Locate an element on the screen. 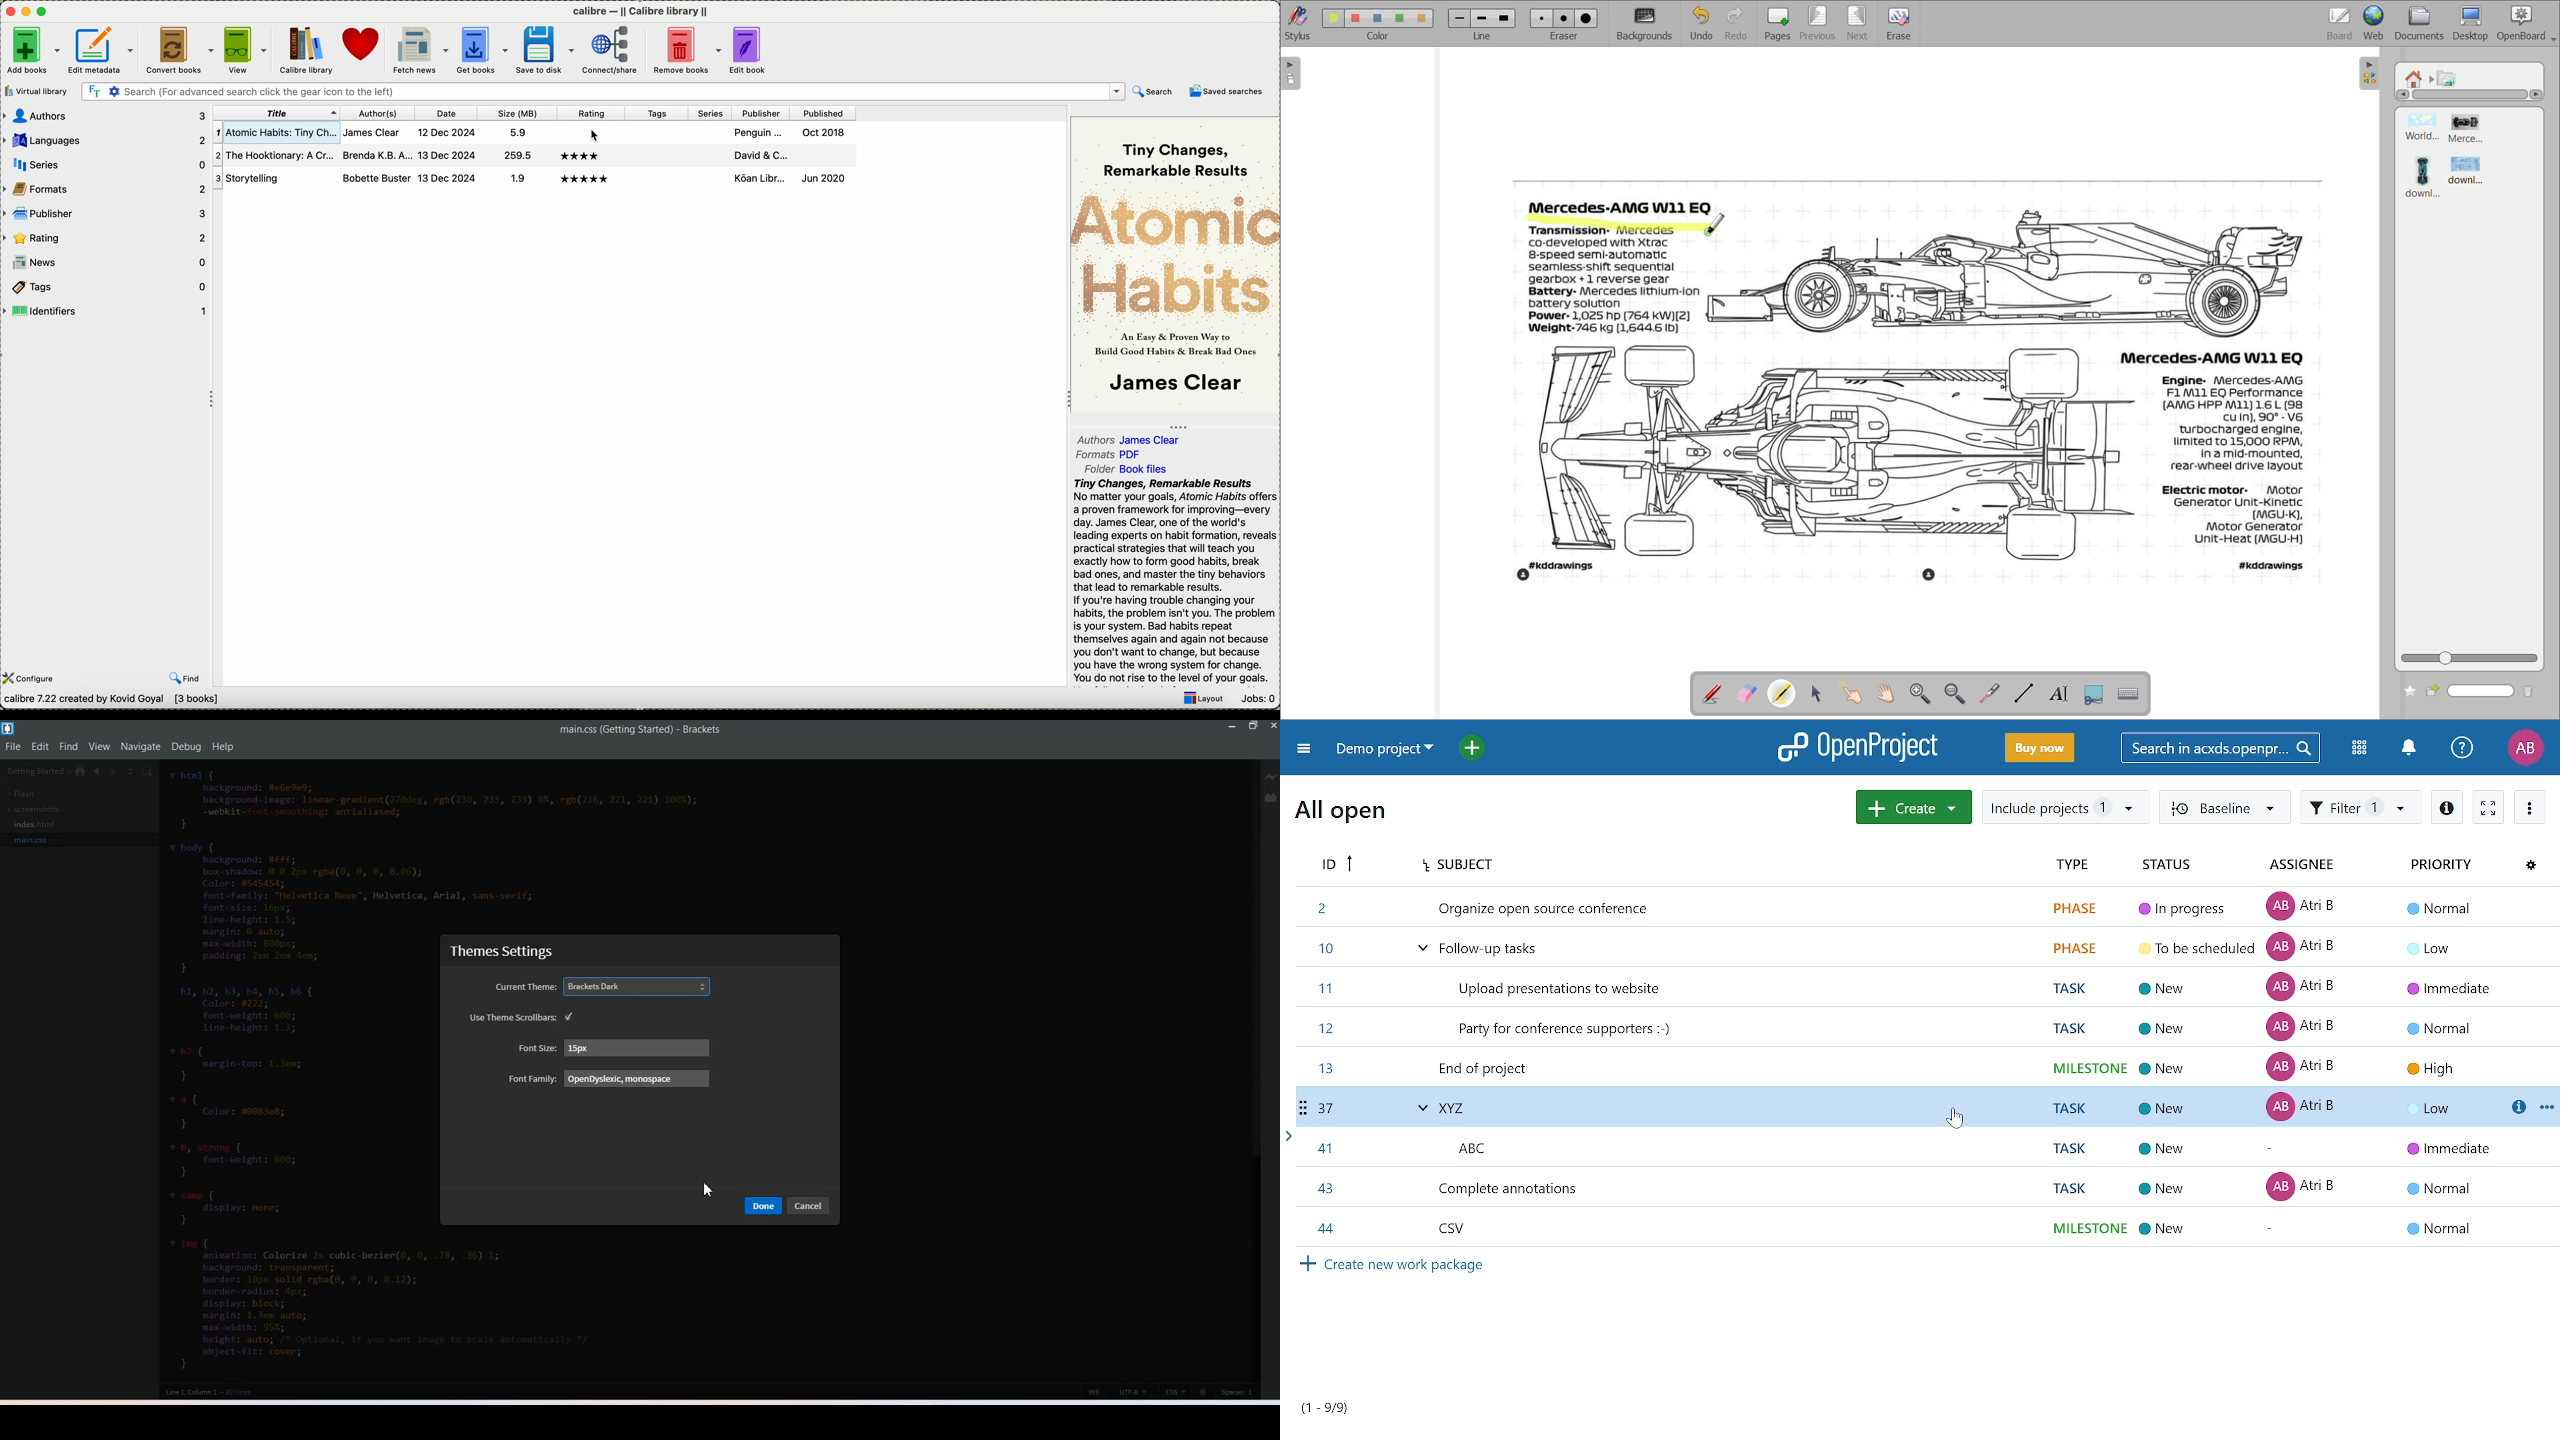  Navigate Forward is located at coordinates (115, 771).